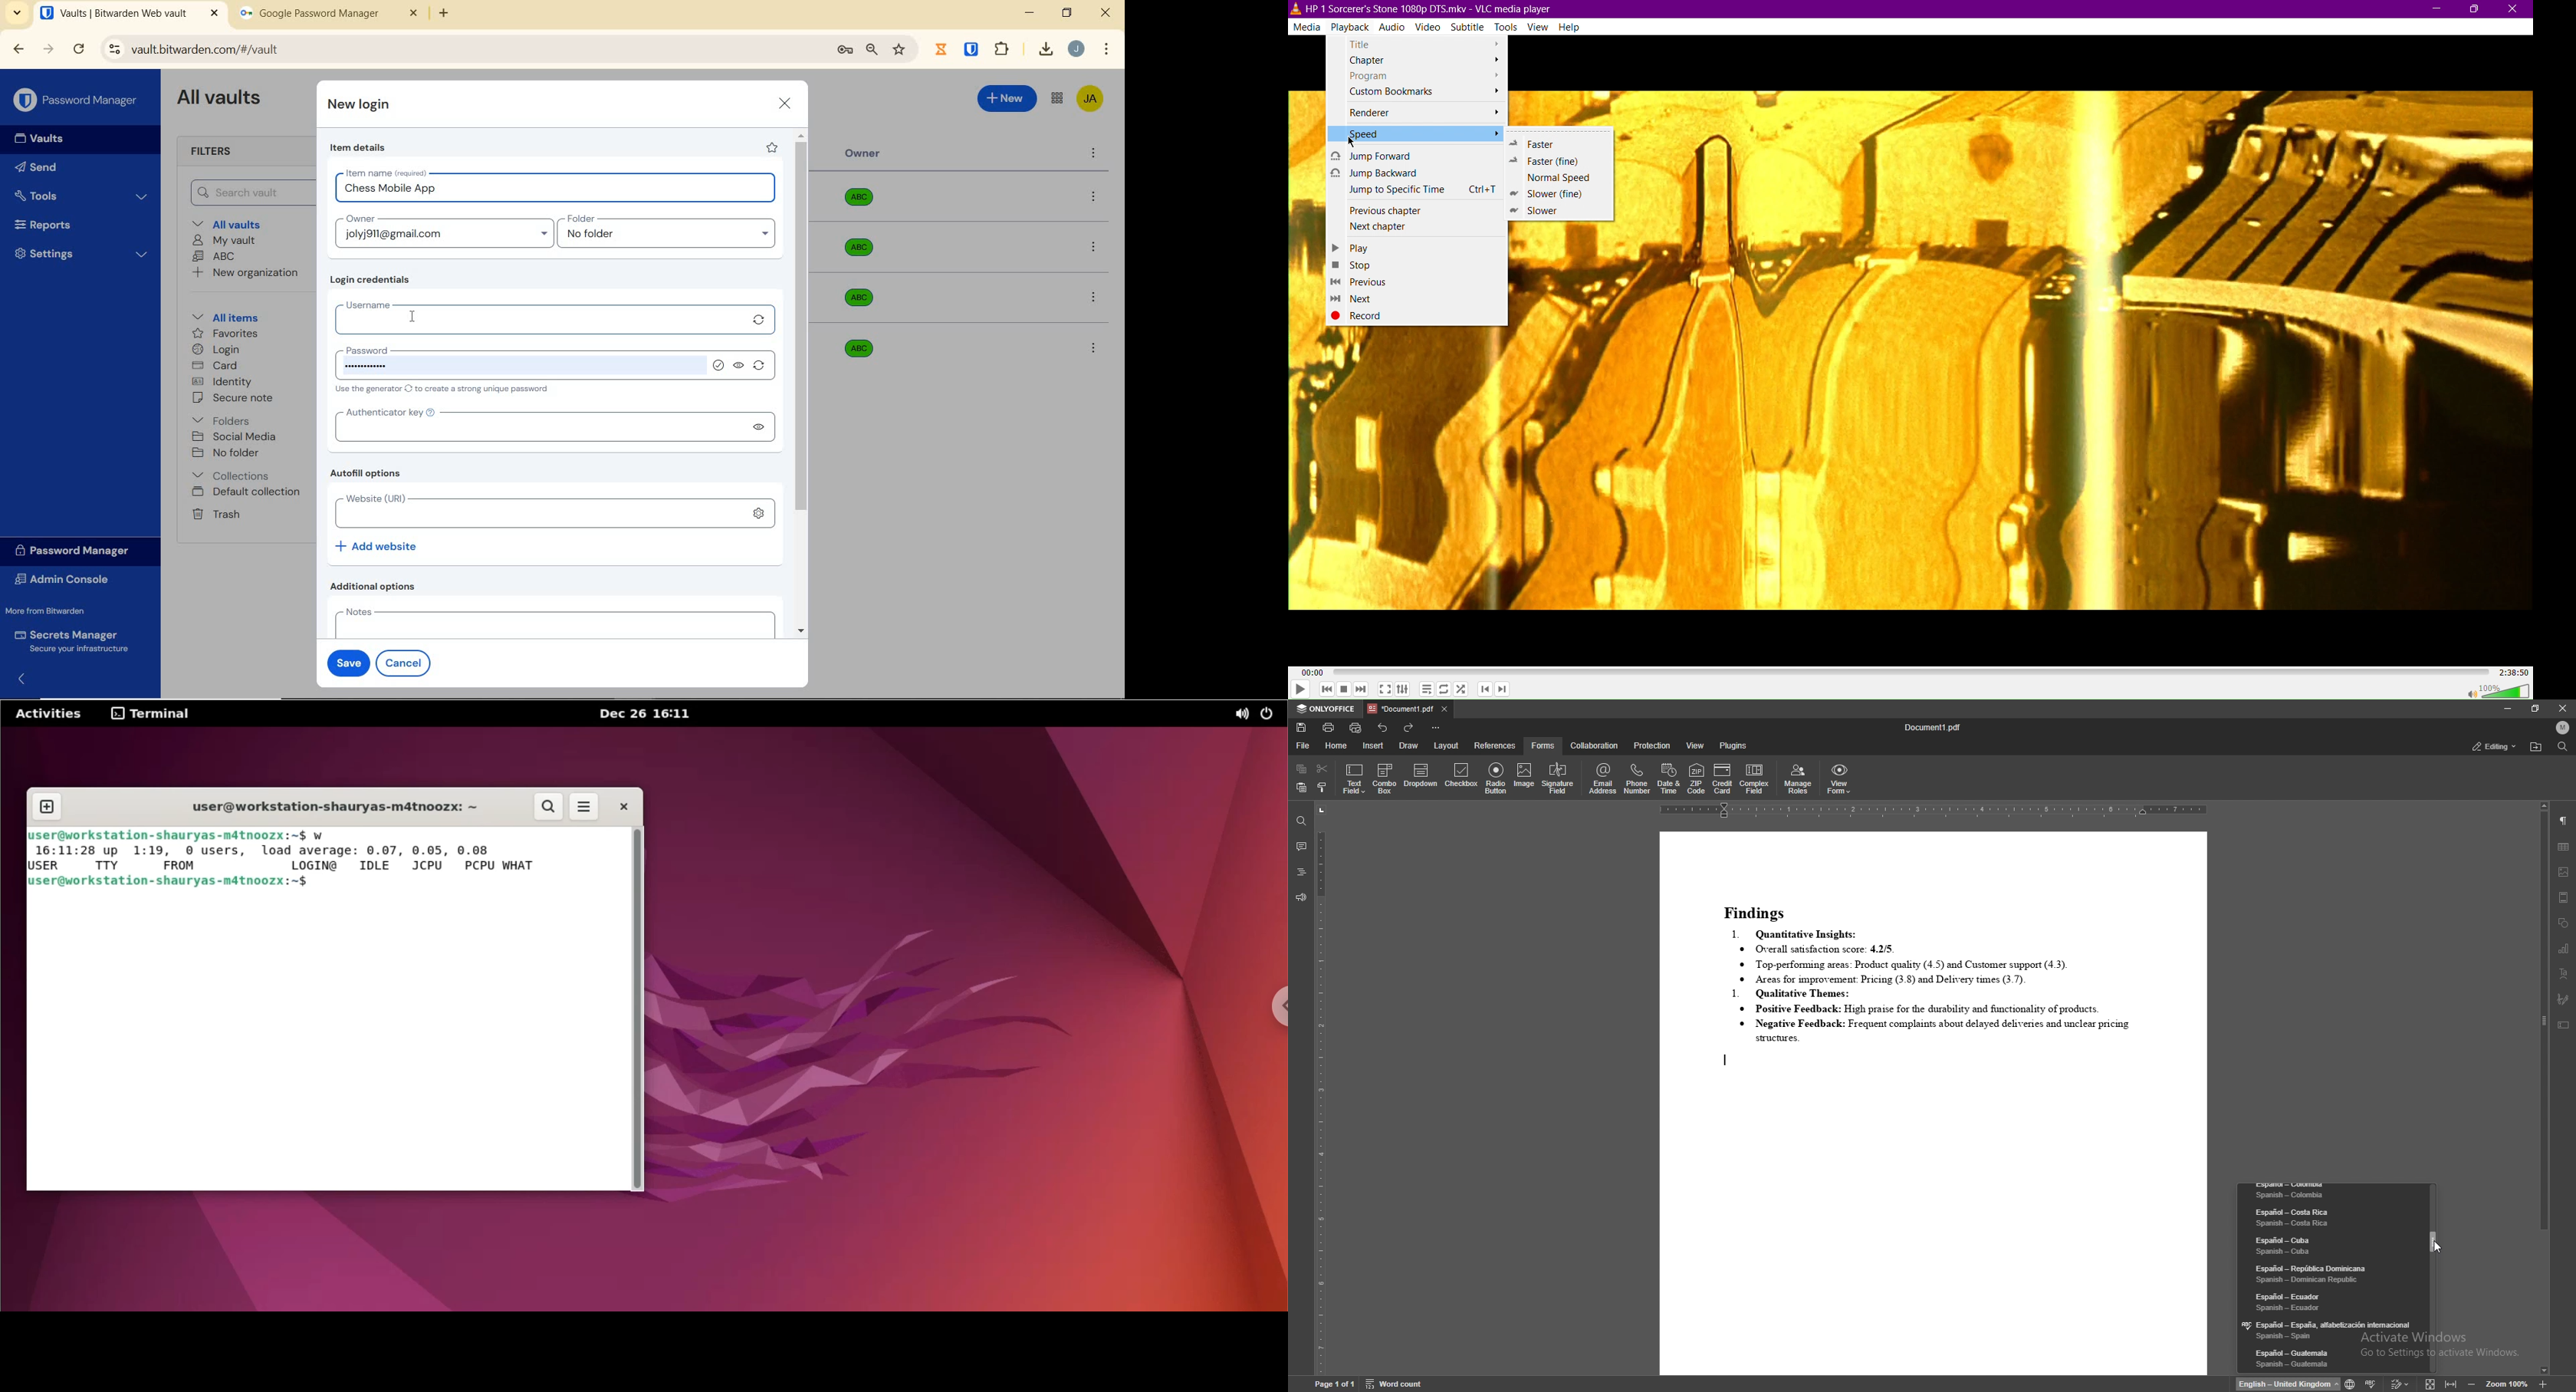 The image size is (2576, 1400). What do you see at coordinates (78, 50) in the screenshot?
I see `reload` at bounding box center [78, 50].